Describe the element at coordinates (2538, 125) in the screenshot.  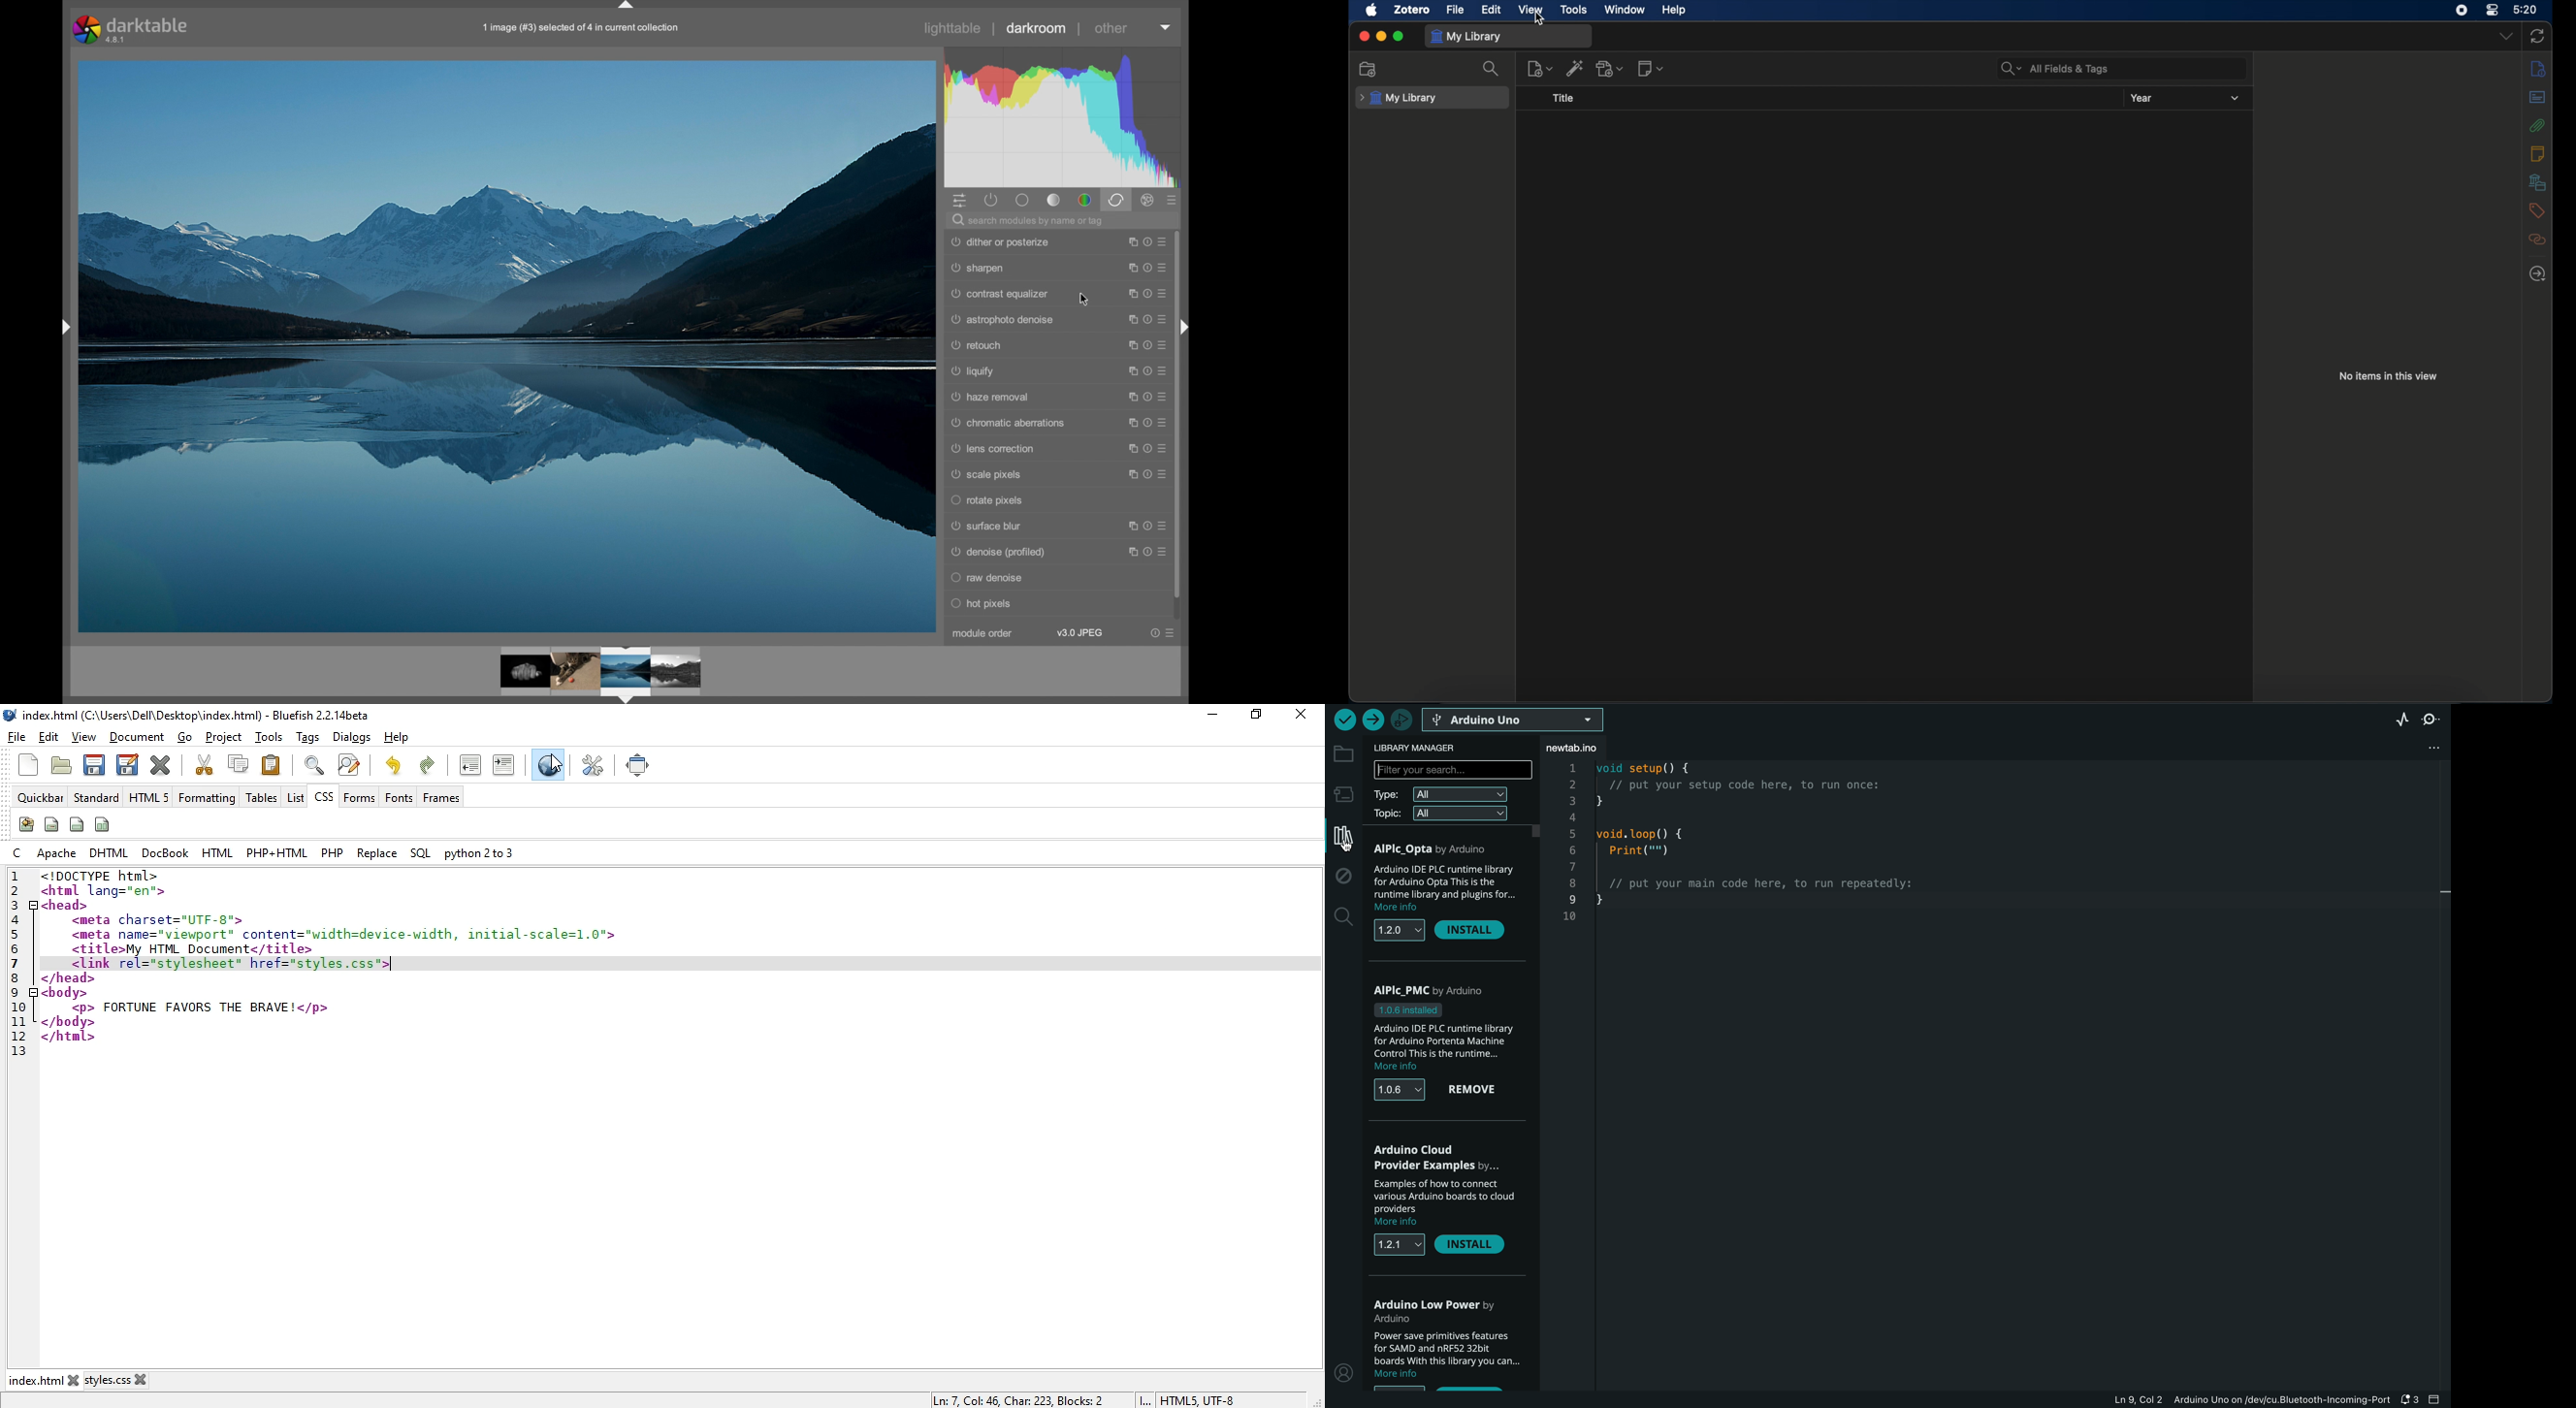
I see `attachments` at that location.